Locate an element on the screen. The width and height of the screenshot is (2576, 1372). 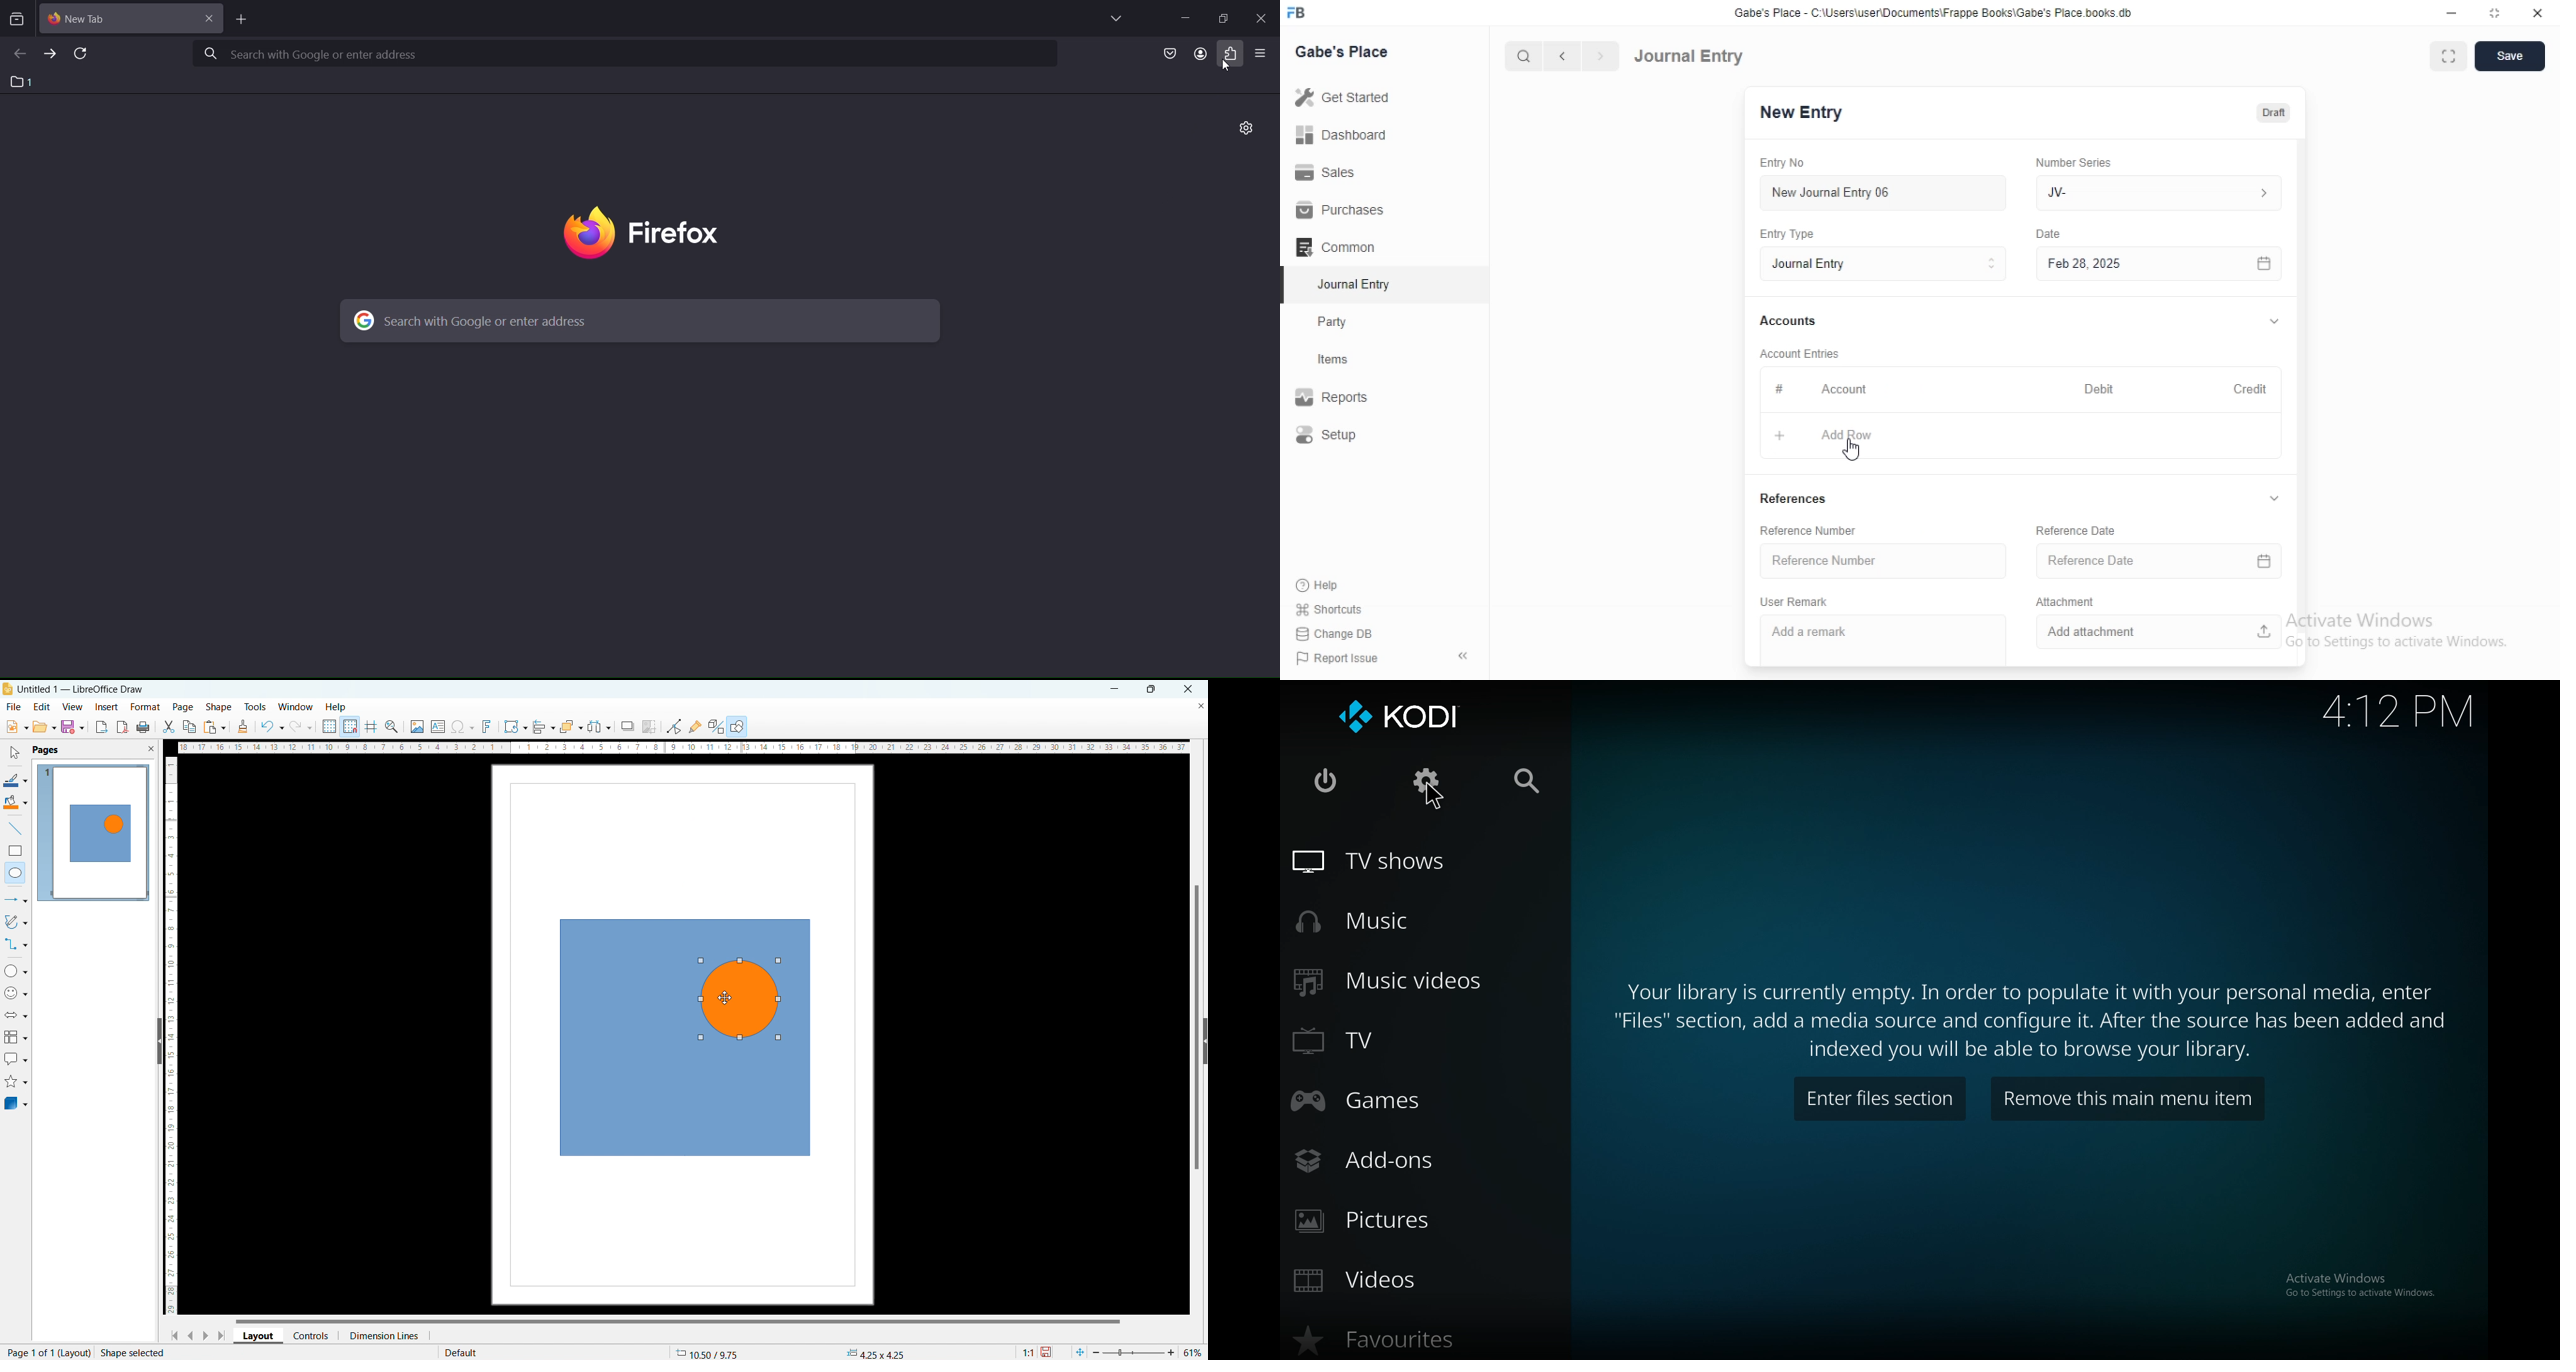
search is located at coordinates (1531, 781).